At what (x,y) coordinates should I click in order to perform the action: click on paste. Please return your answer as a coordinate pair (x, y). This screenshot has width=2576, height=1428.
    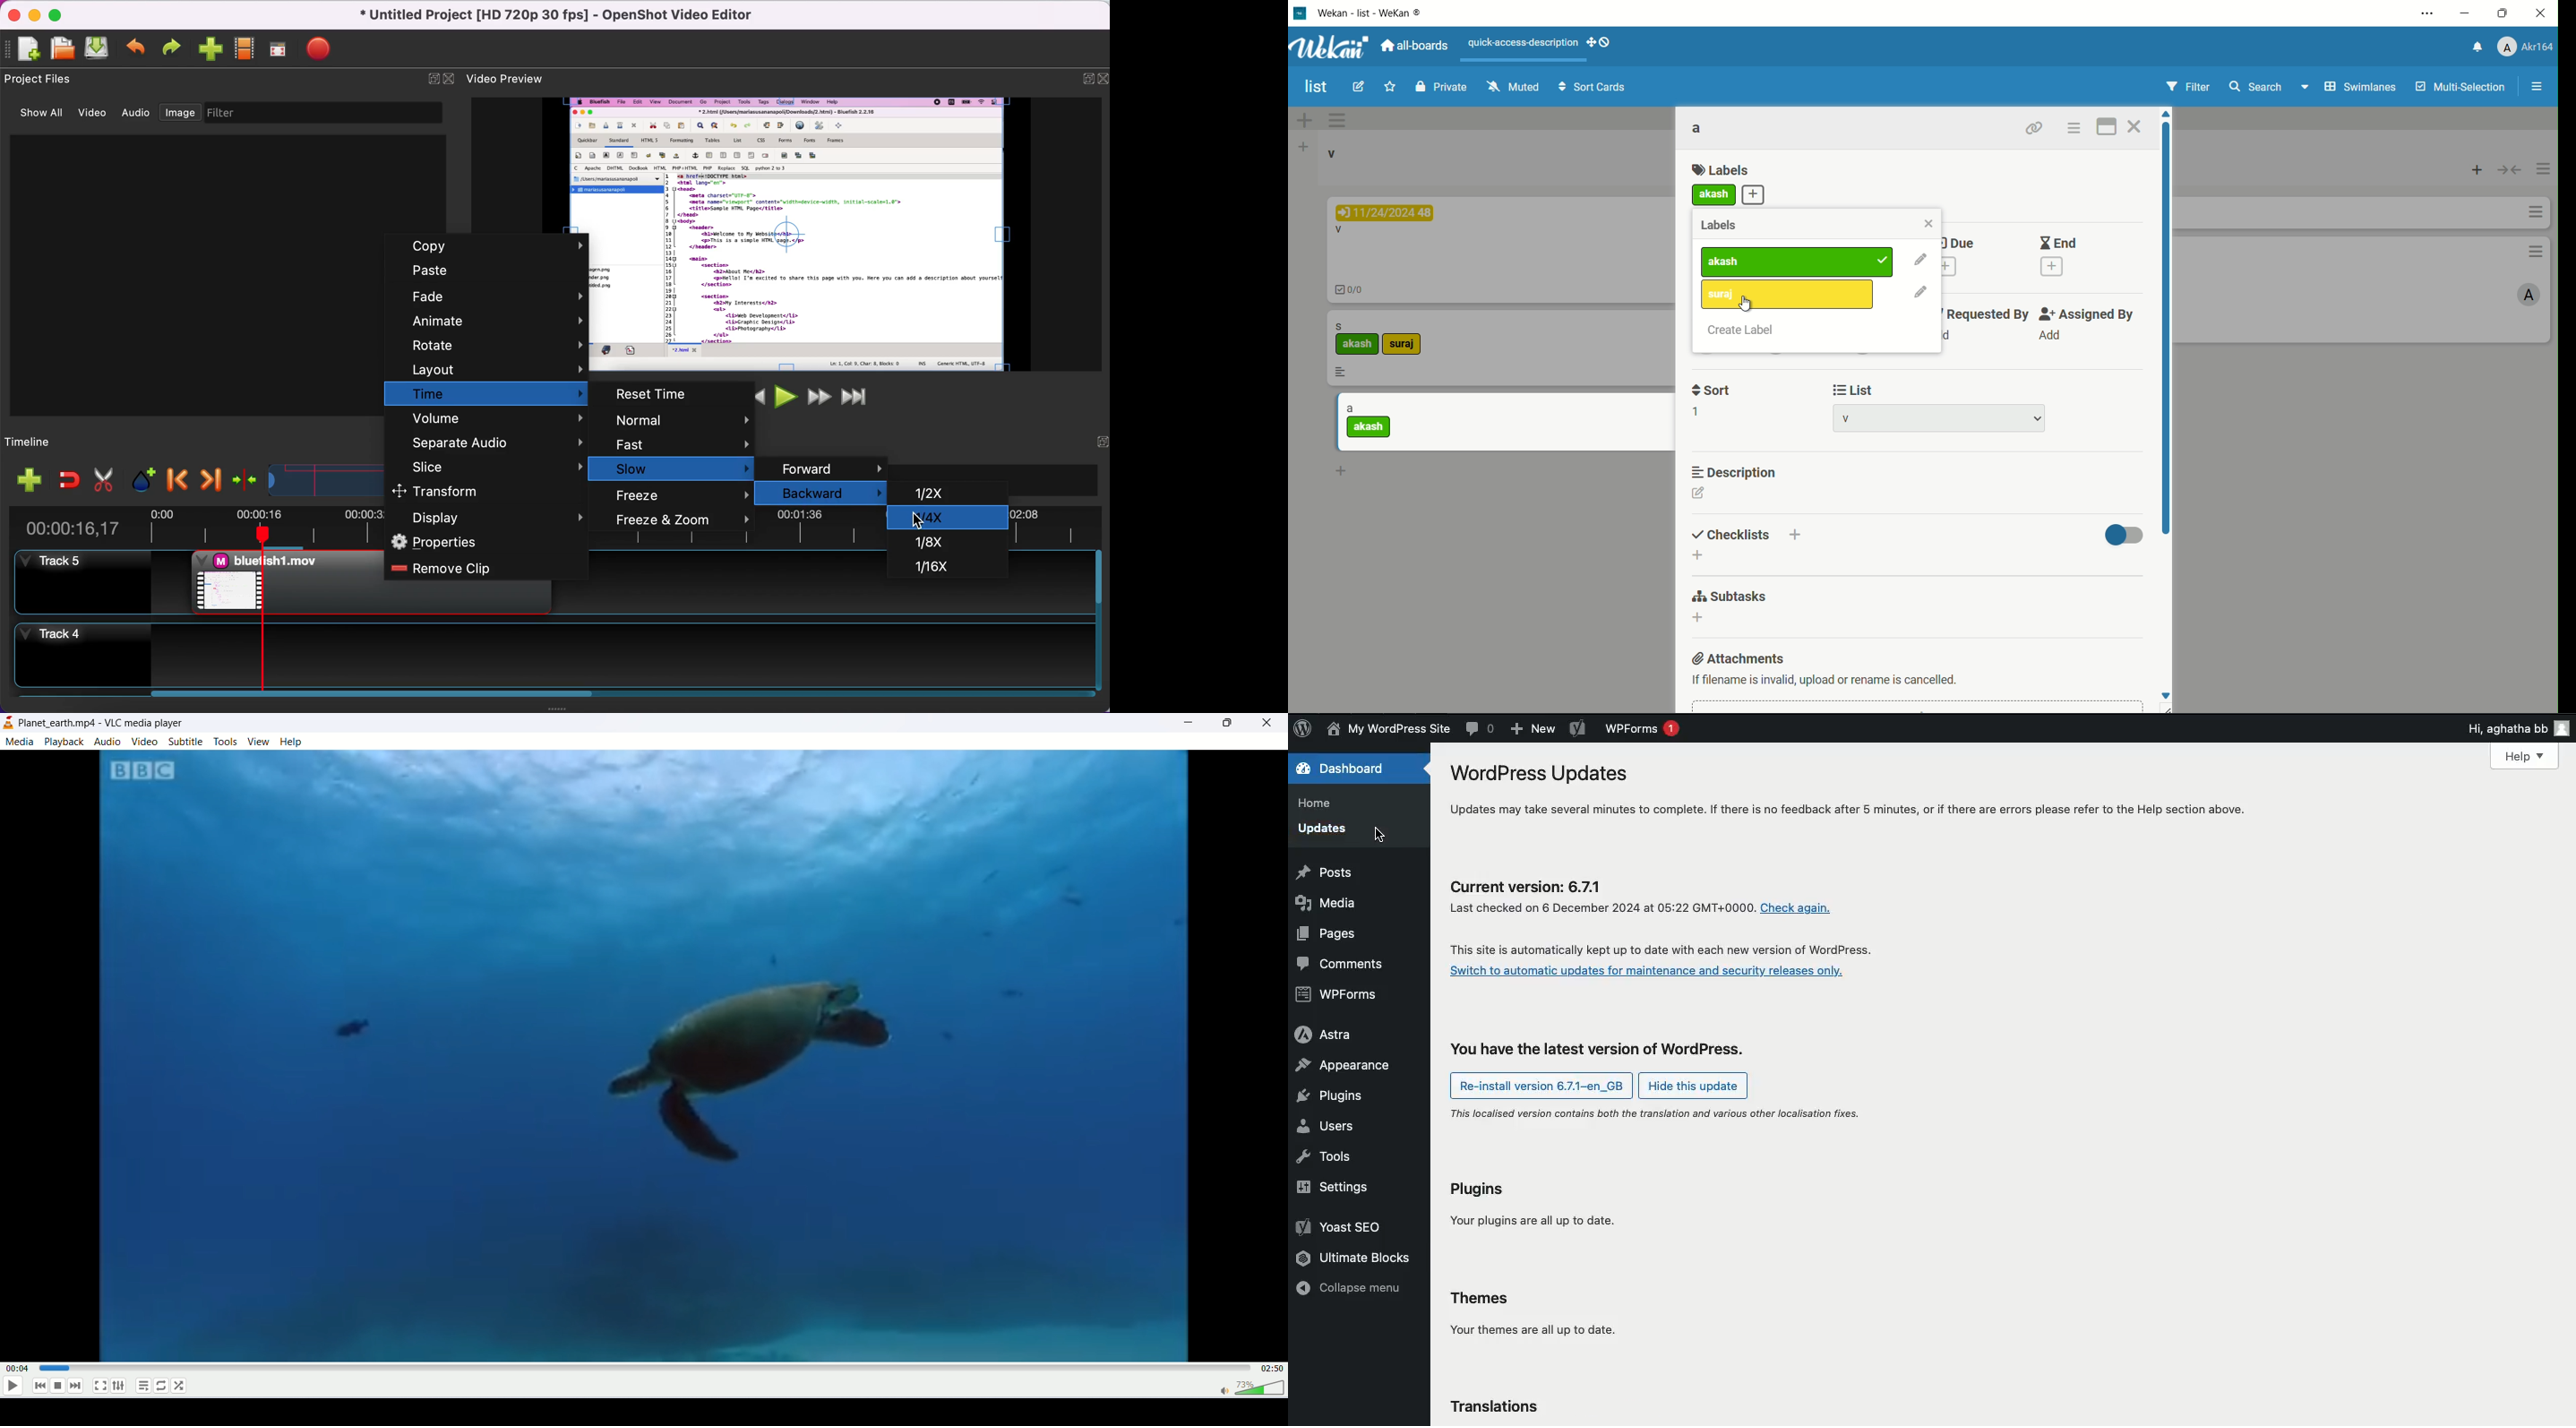
    Looking at the image, I should click on (488, 270).